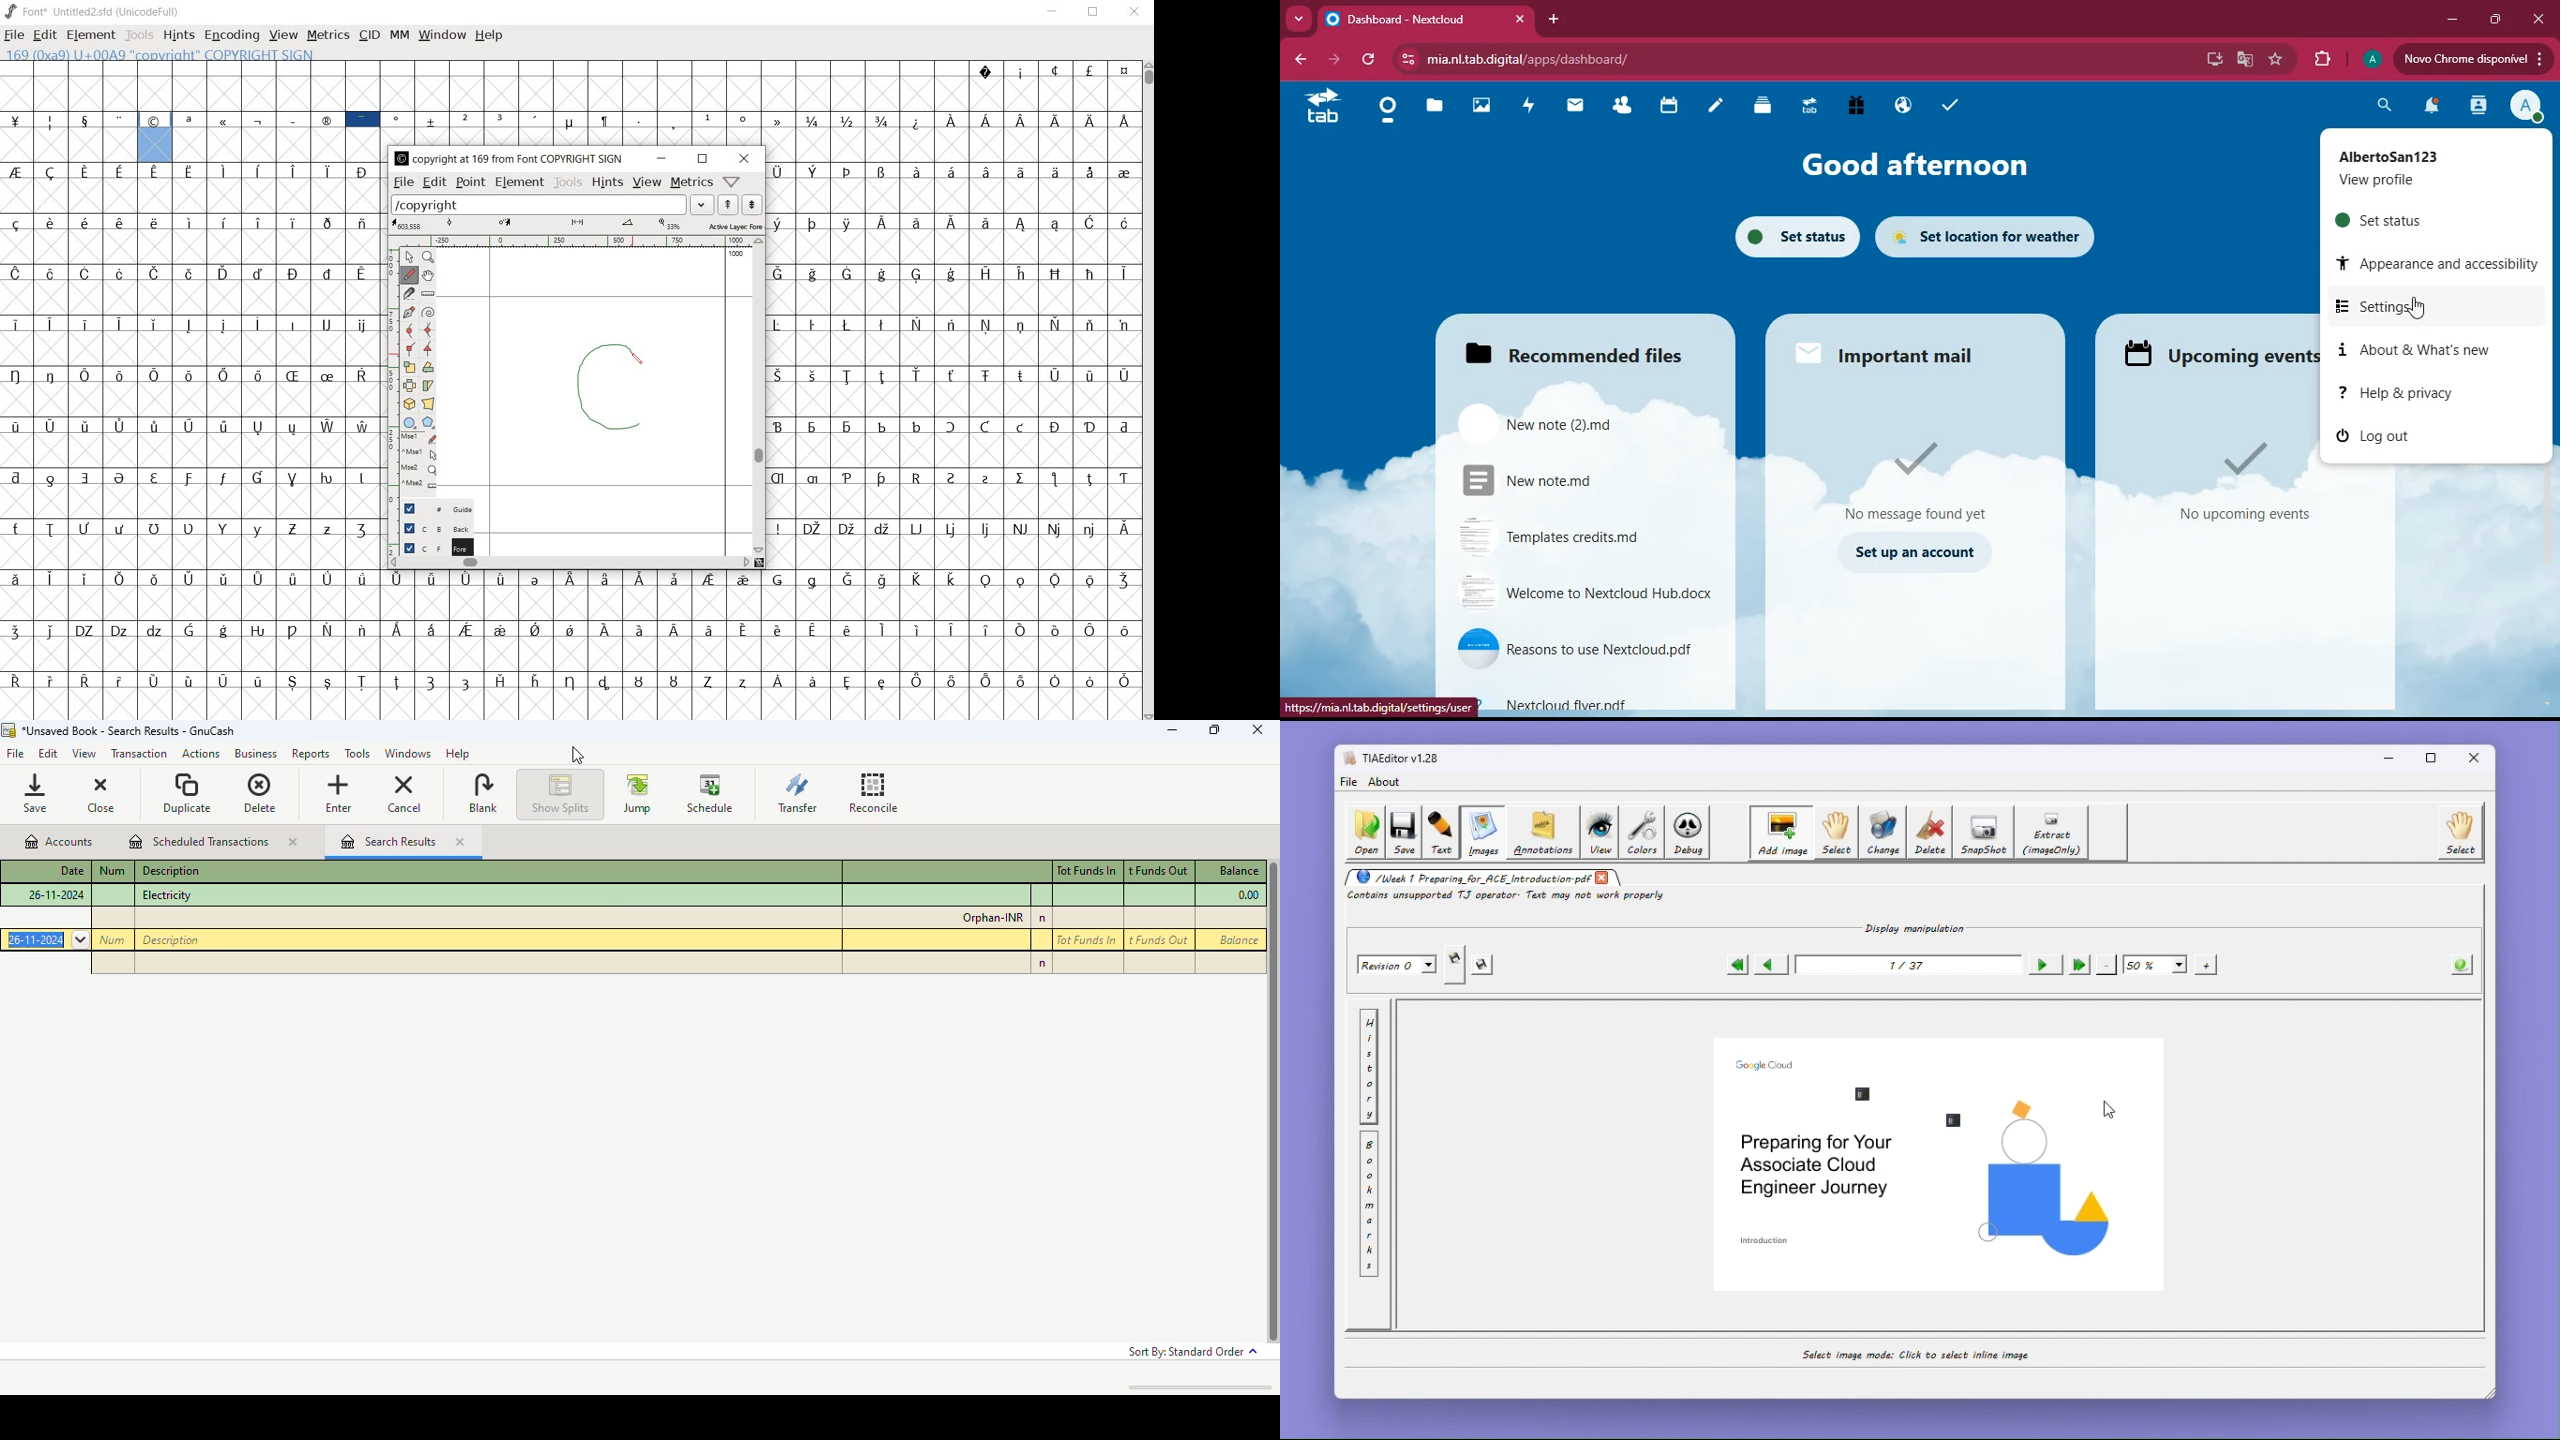 The image size is (2576, 1456). Describe the element at coordinates (1044, 918) in the screenshot. I see `n` at that location.